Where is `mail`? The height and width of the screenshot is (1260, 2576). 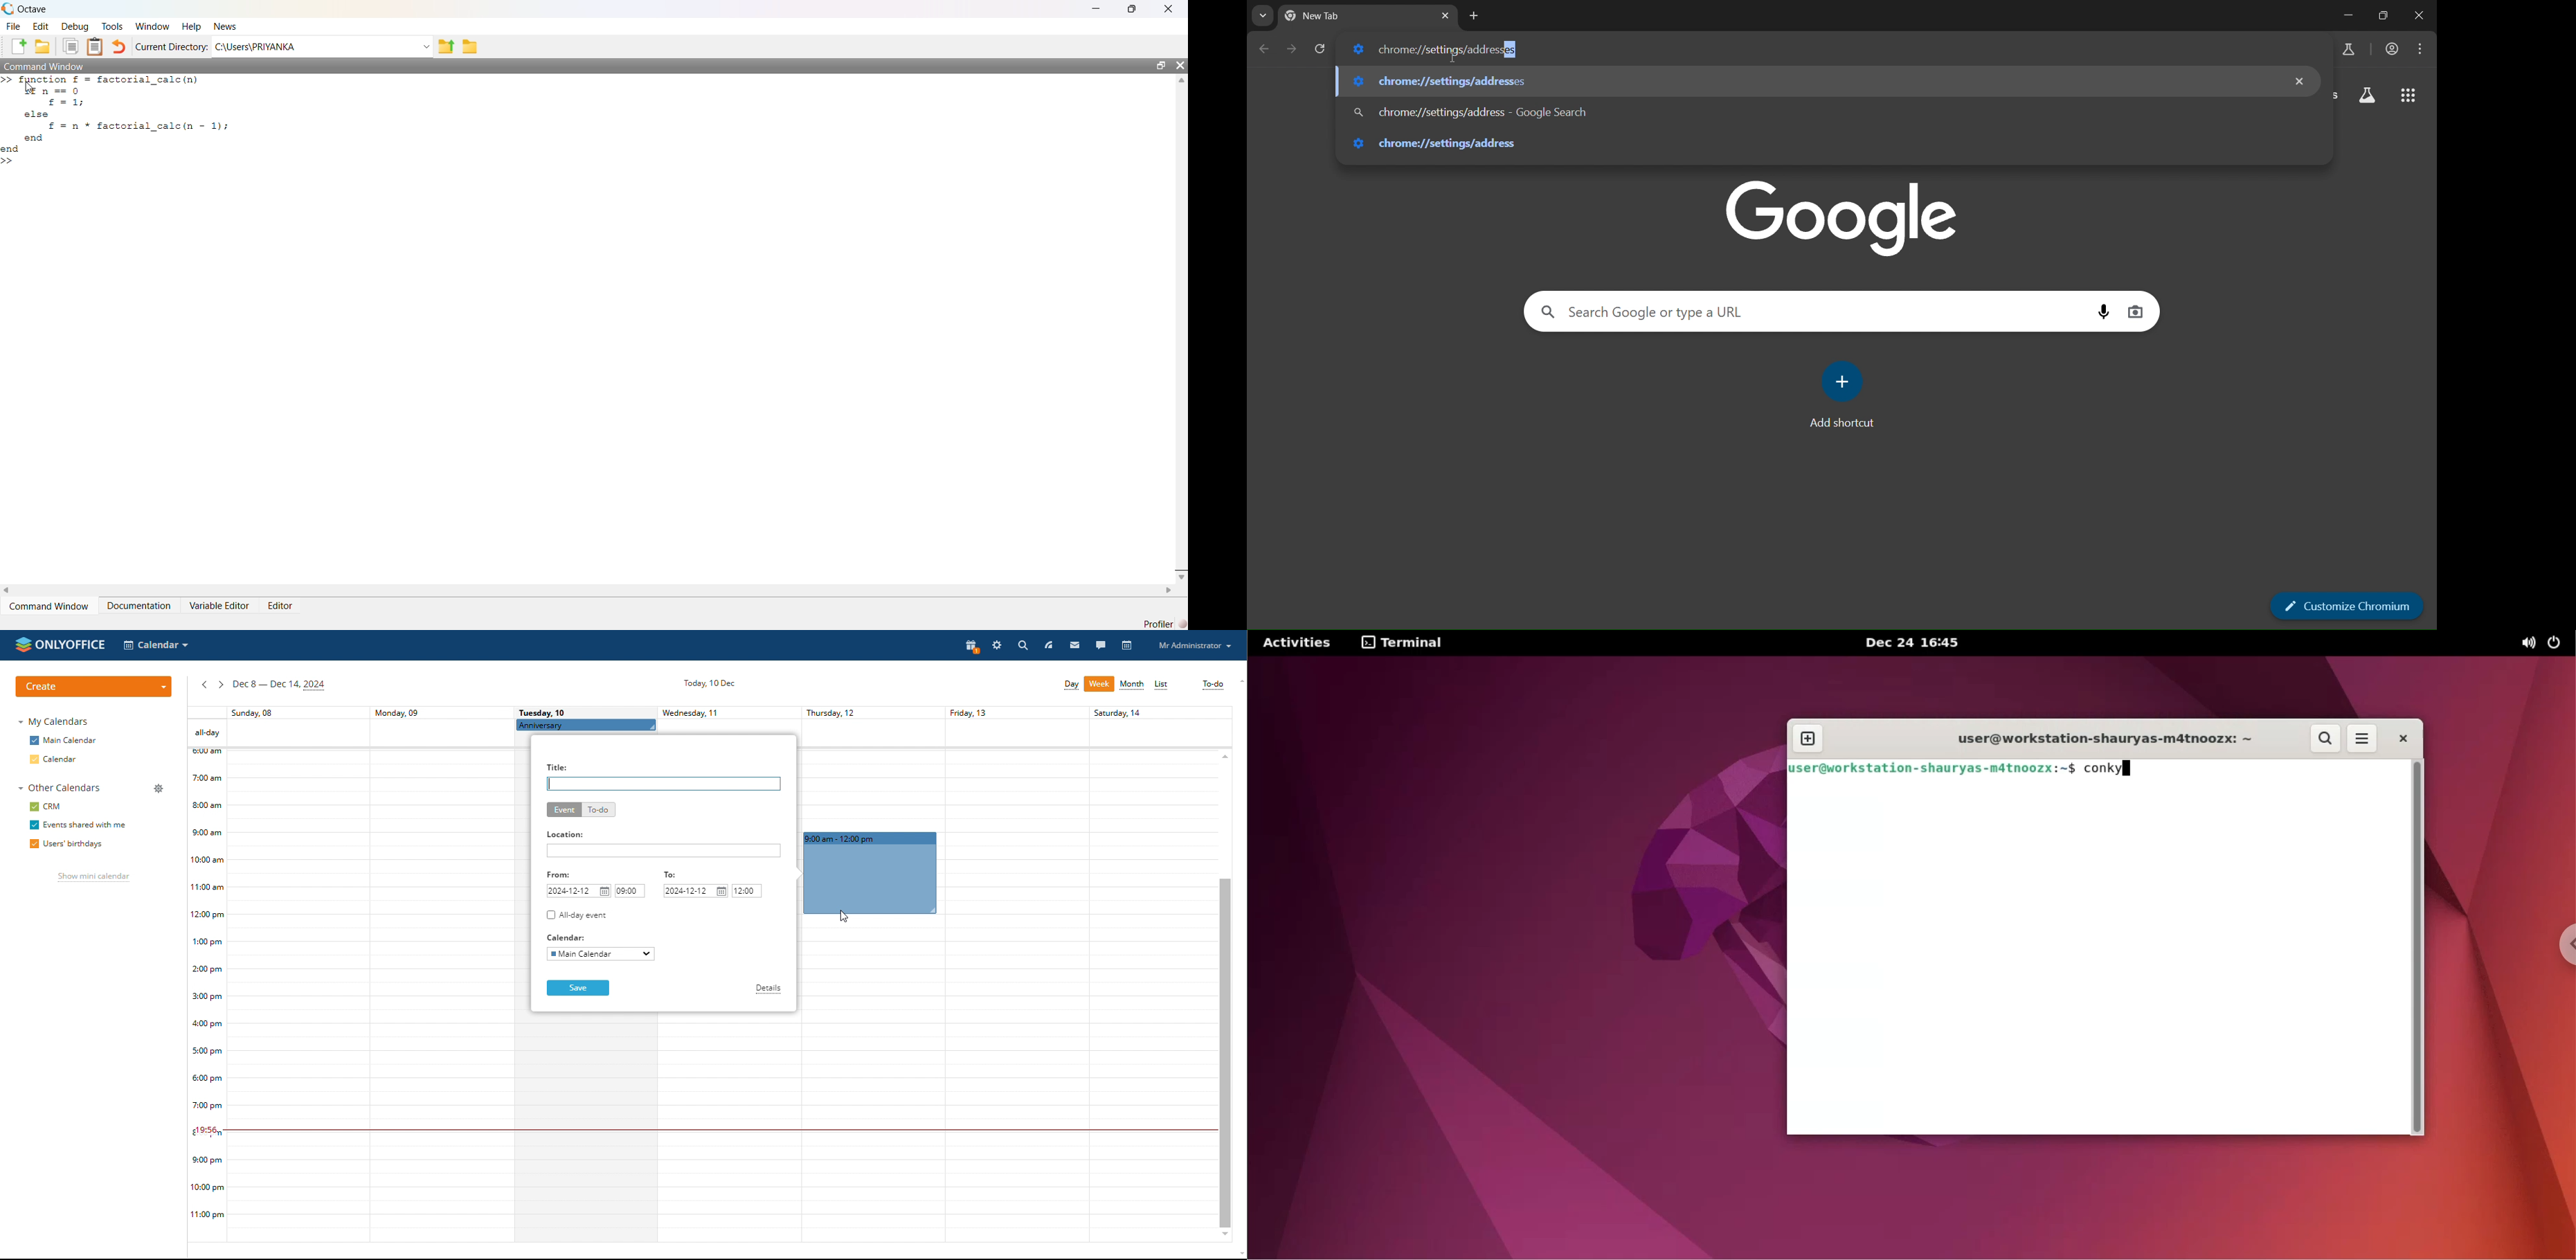
mail is located at coordinates (1075, 644).